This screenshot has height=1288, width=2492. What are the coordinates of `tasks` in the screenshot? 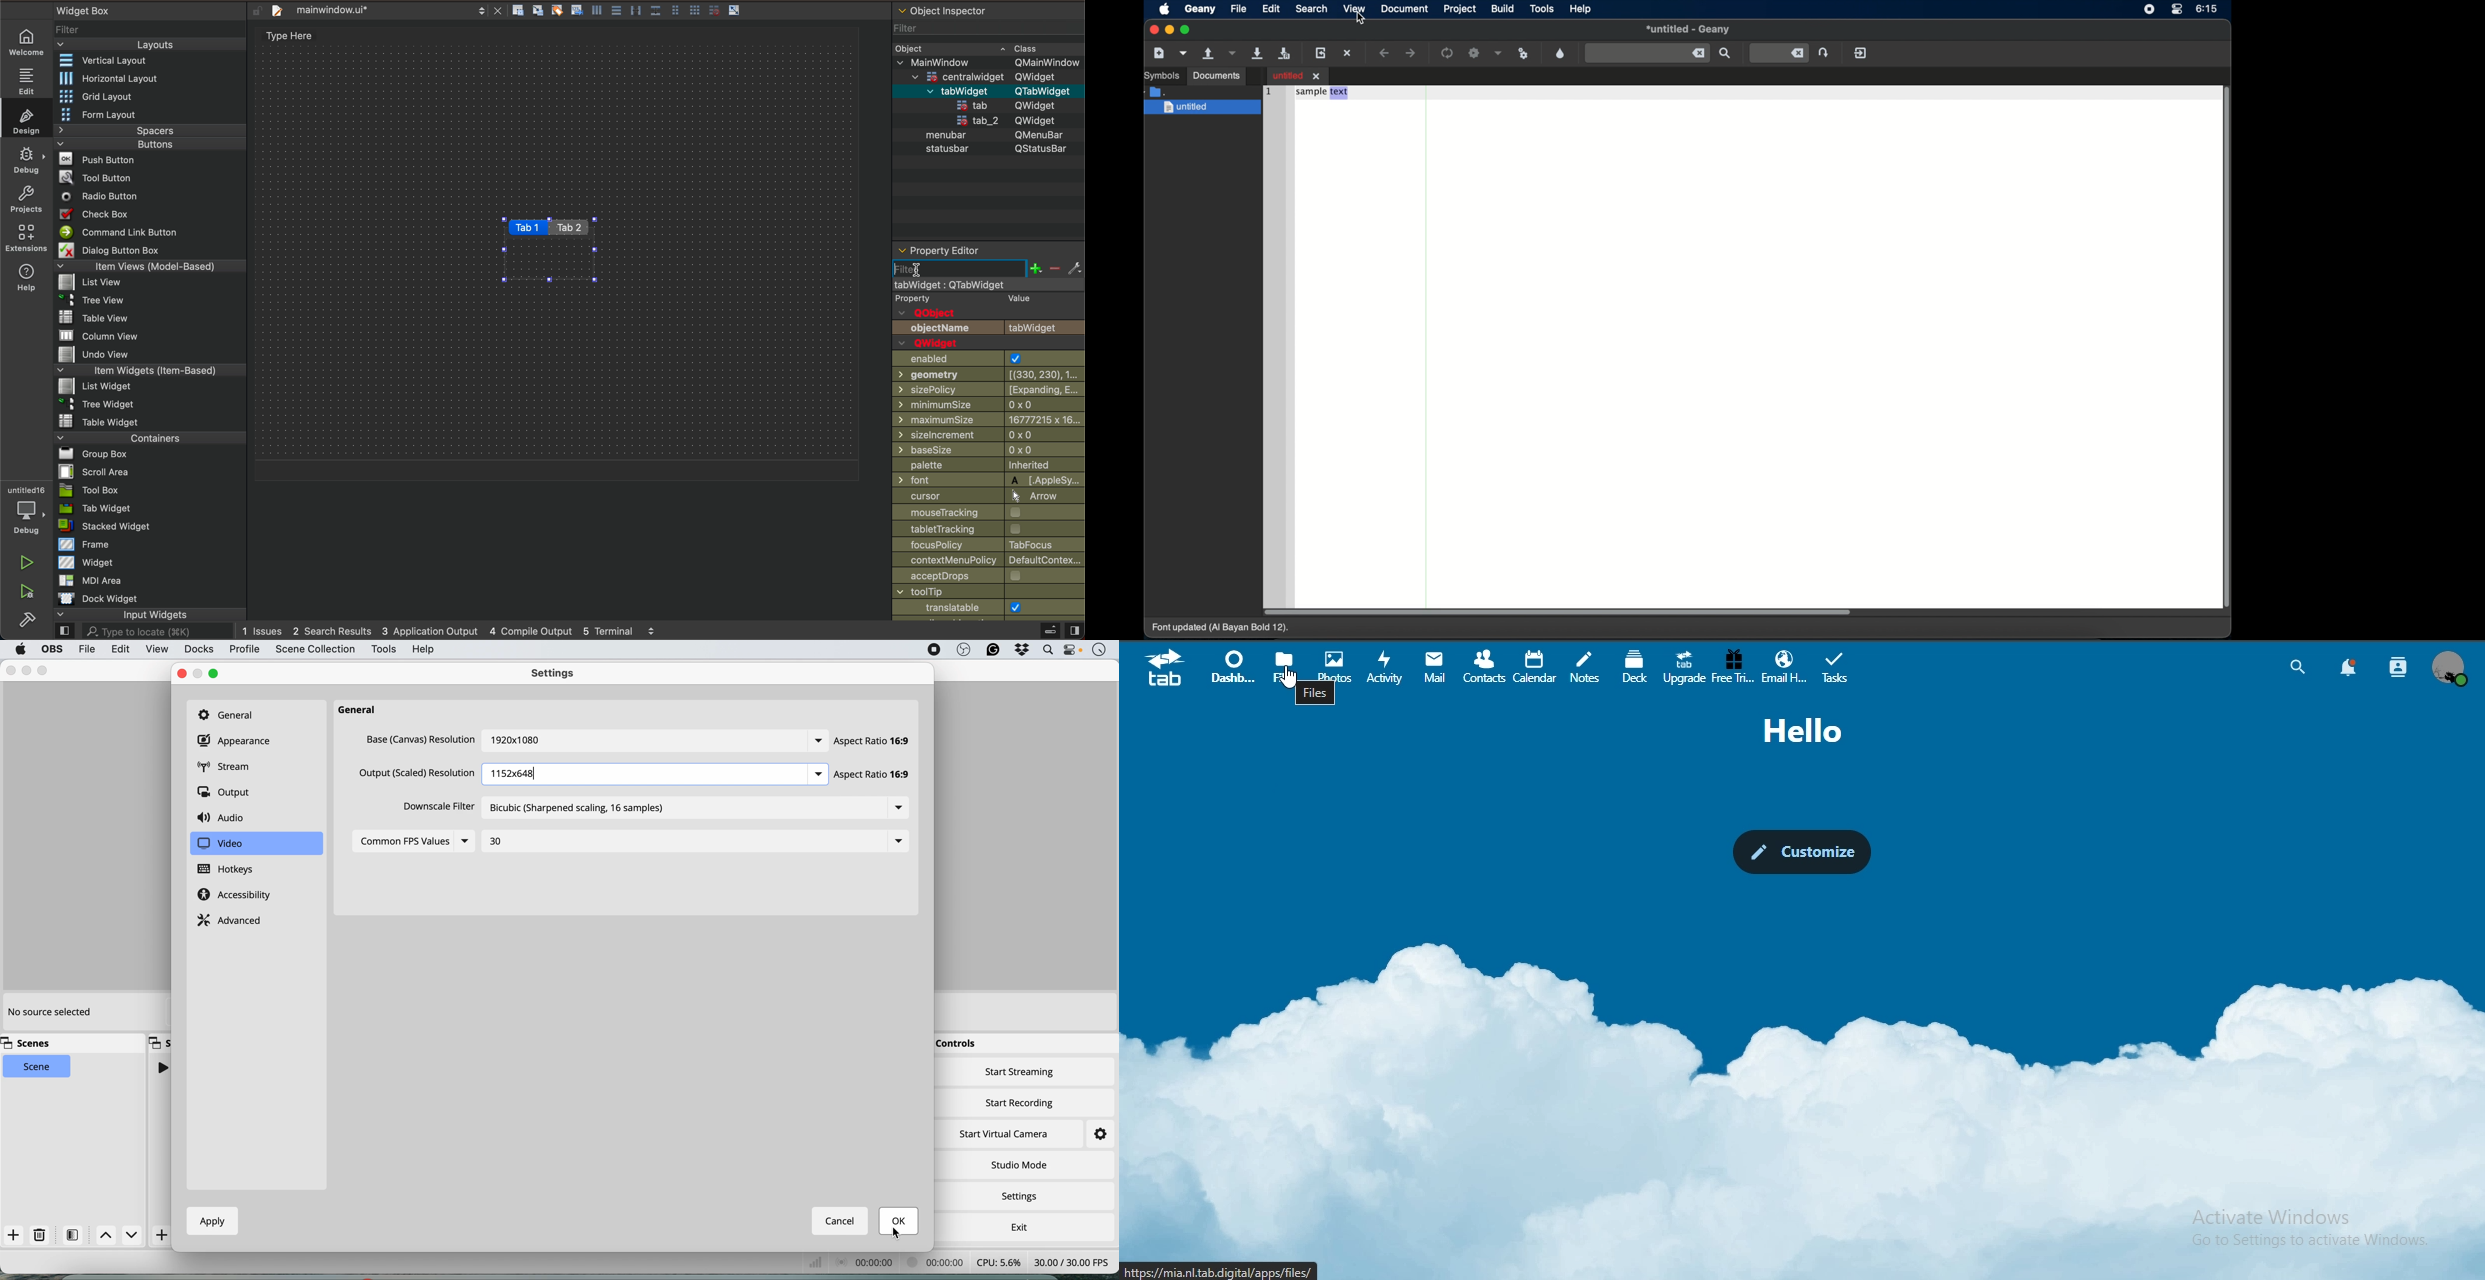 It's located at (1838, 667).